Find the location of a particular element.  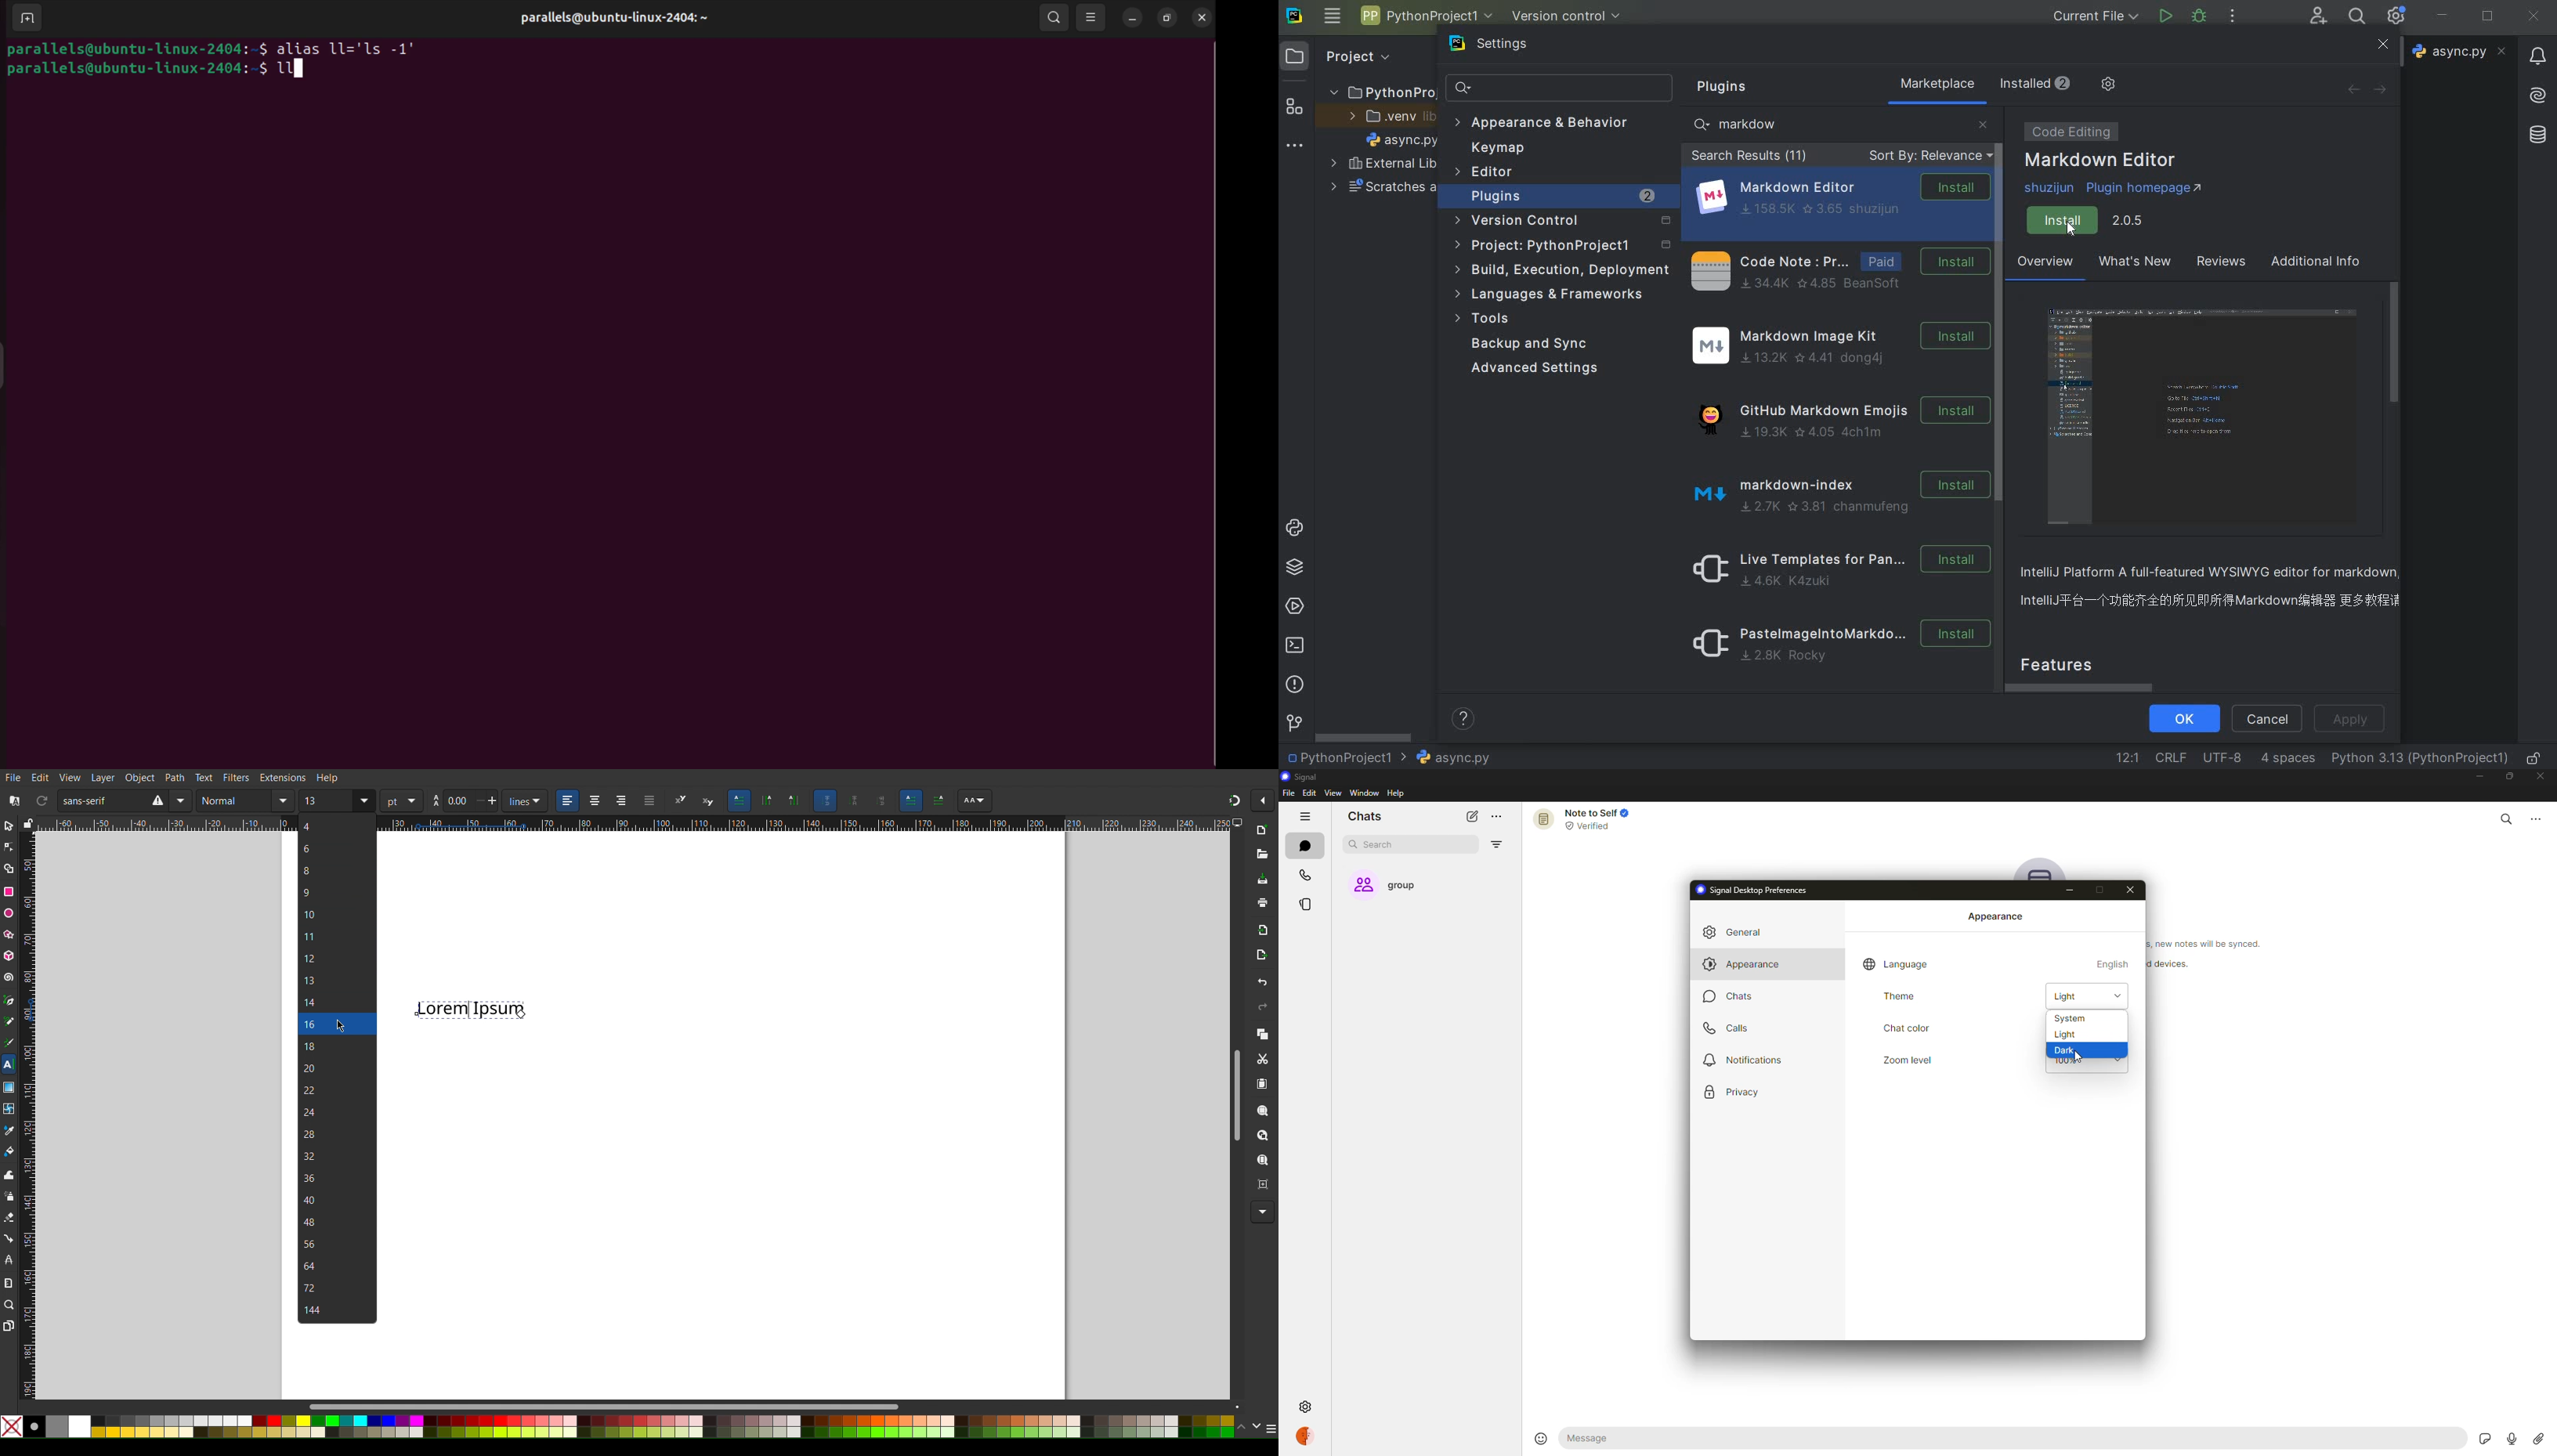

install is located at coordinates (2091, 221).